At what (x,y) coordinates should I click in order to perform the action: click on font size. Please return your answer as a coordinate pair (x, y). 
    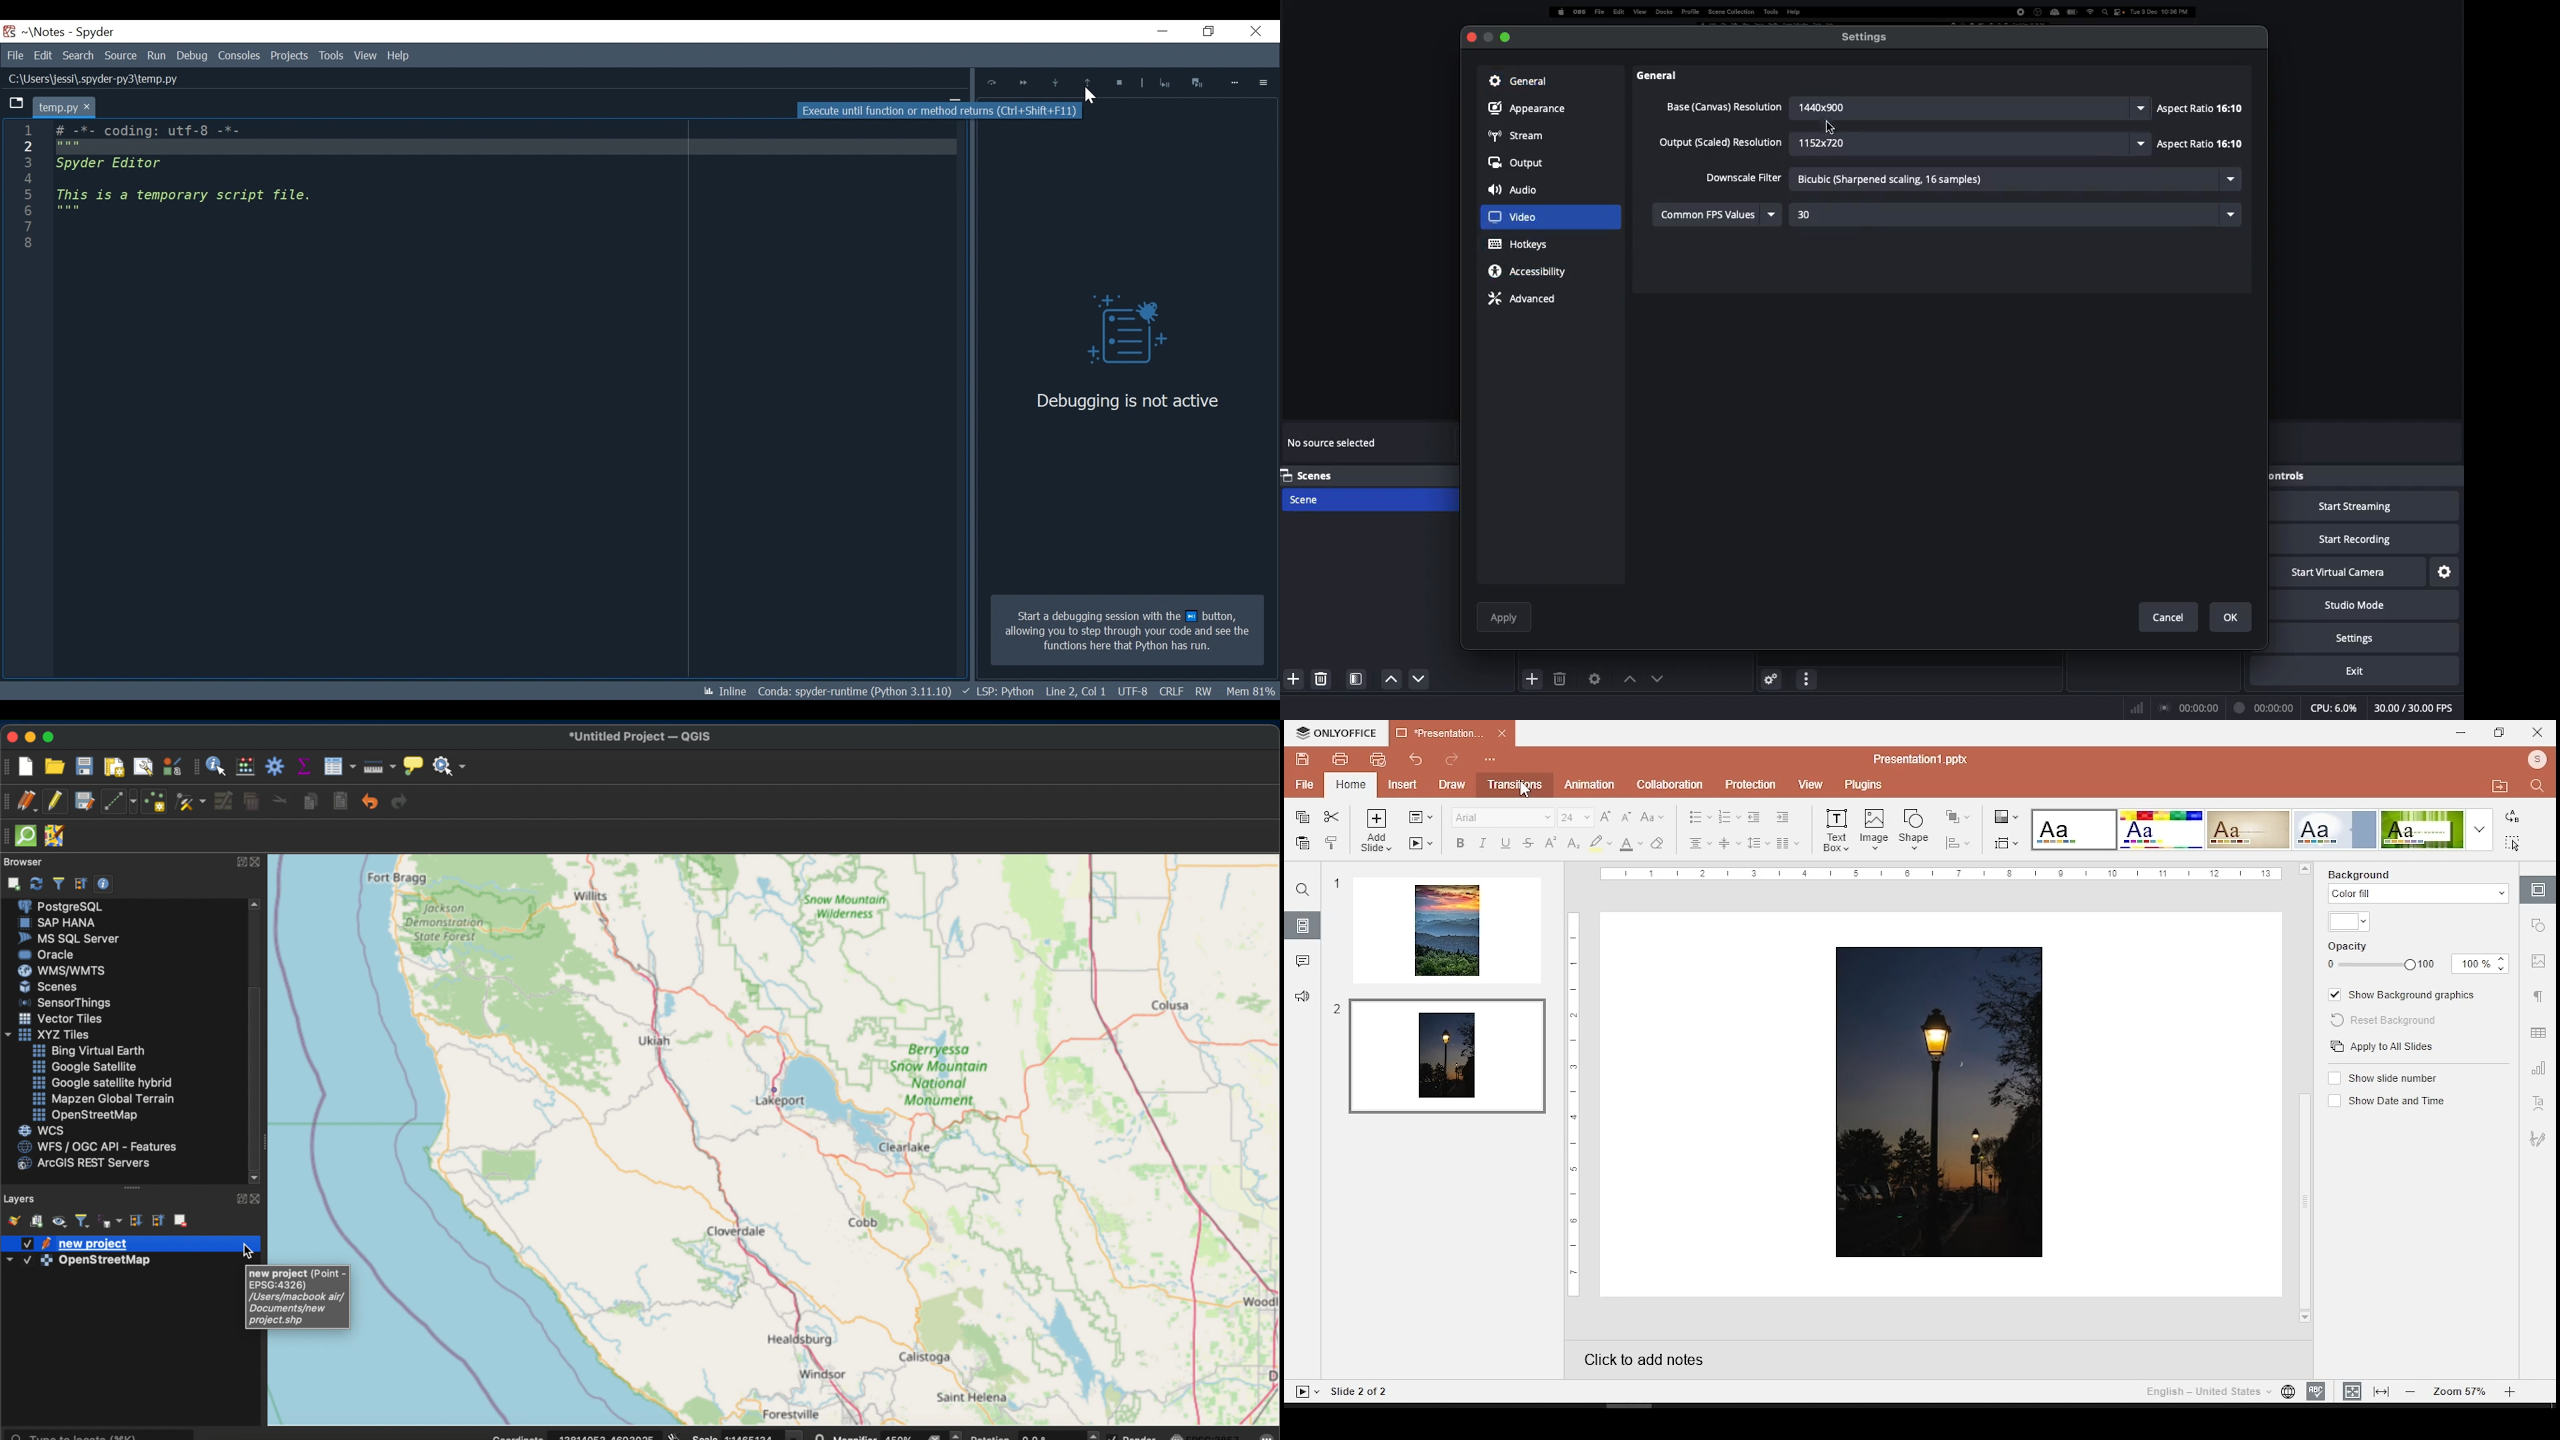
    Looking at the image, I should click on (1573, 817).